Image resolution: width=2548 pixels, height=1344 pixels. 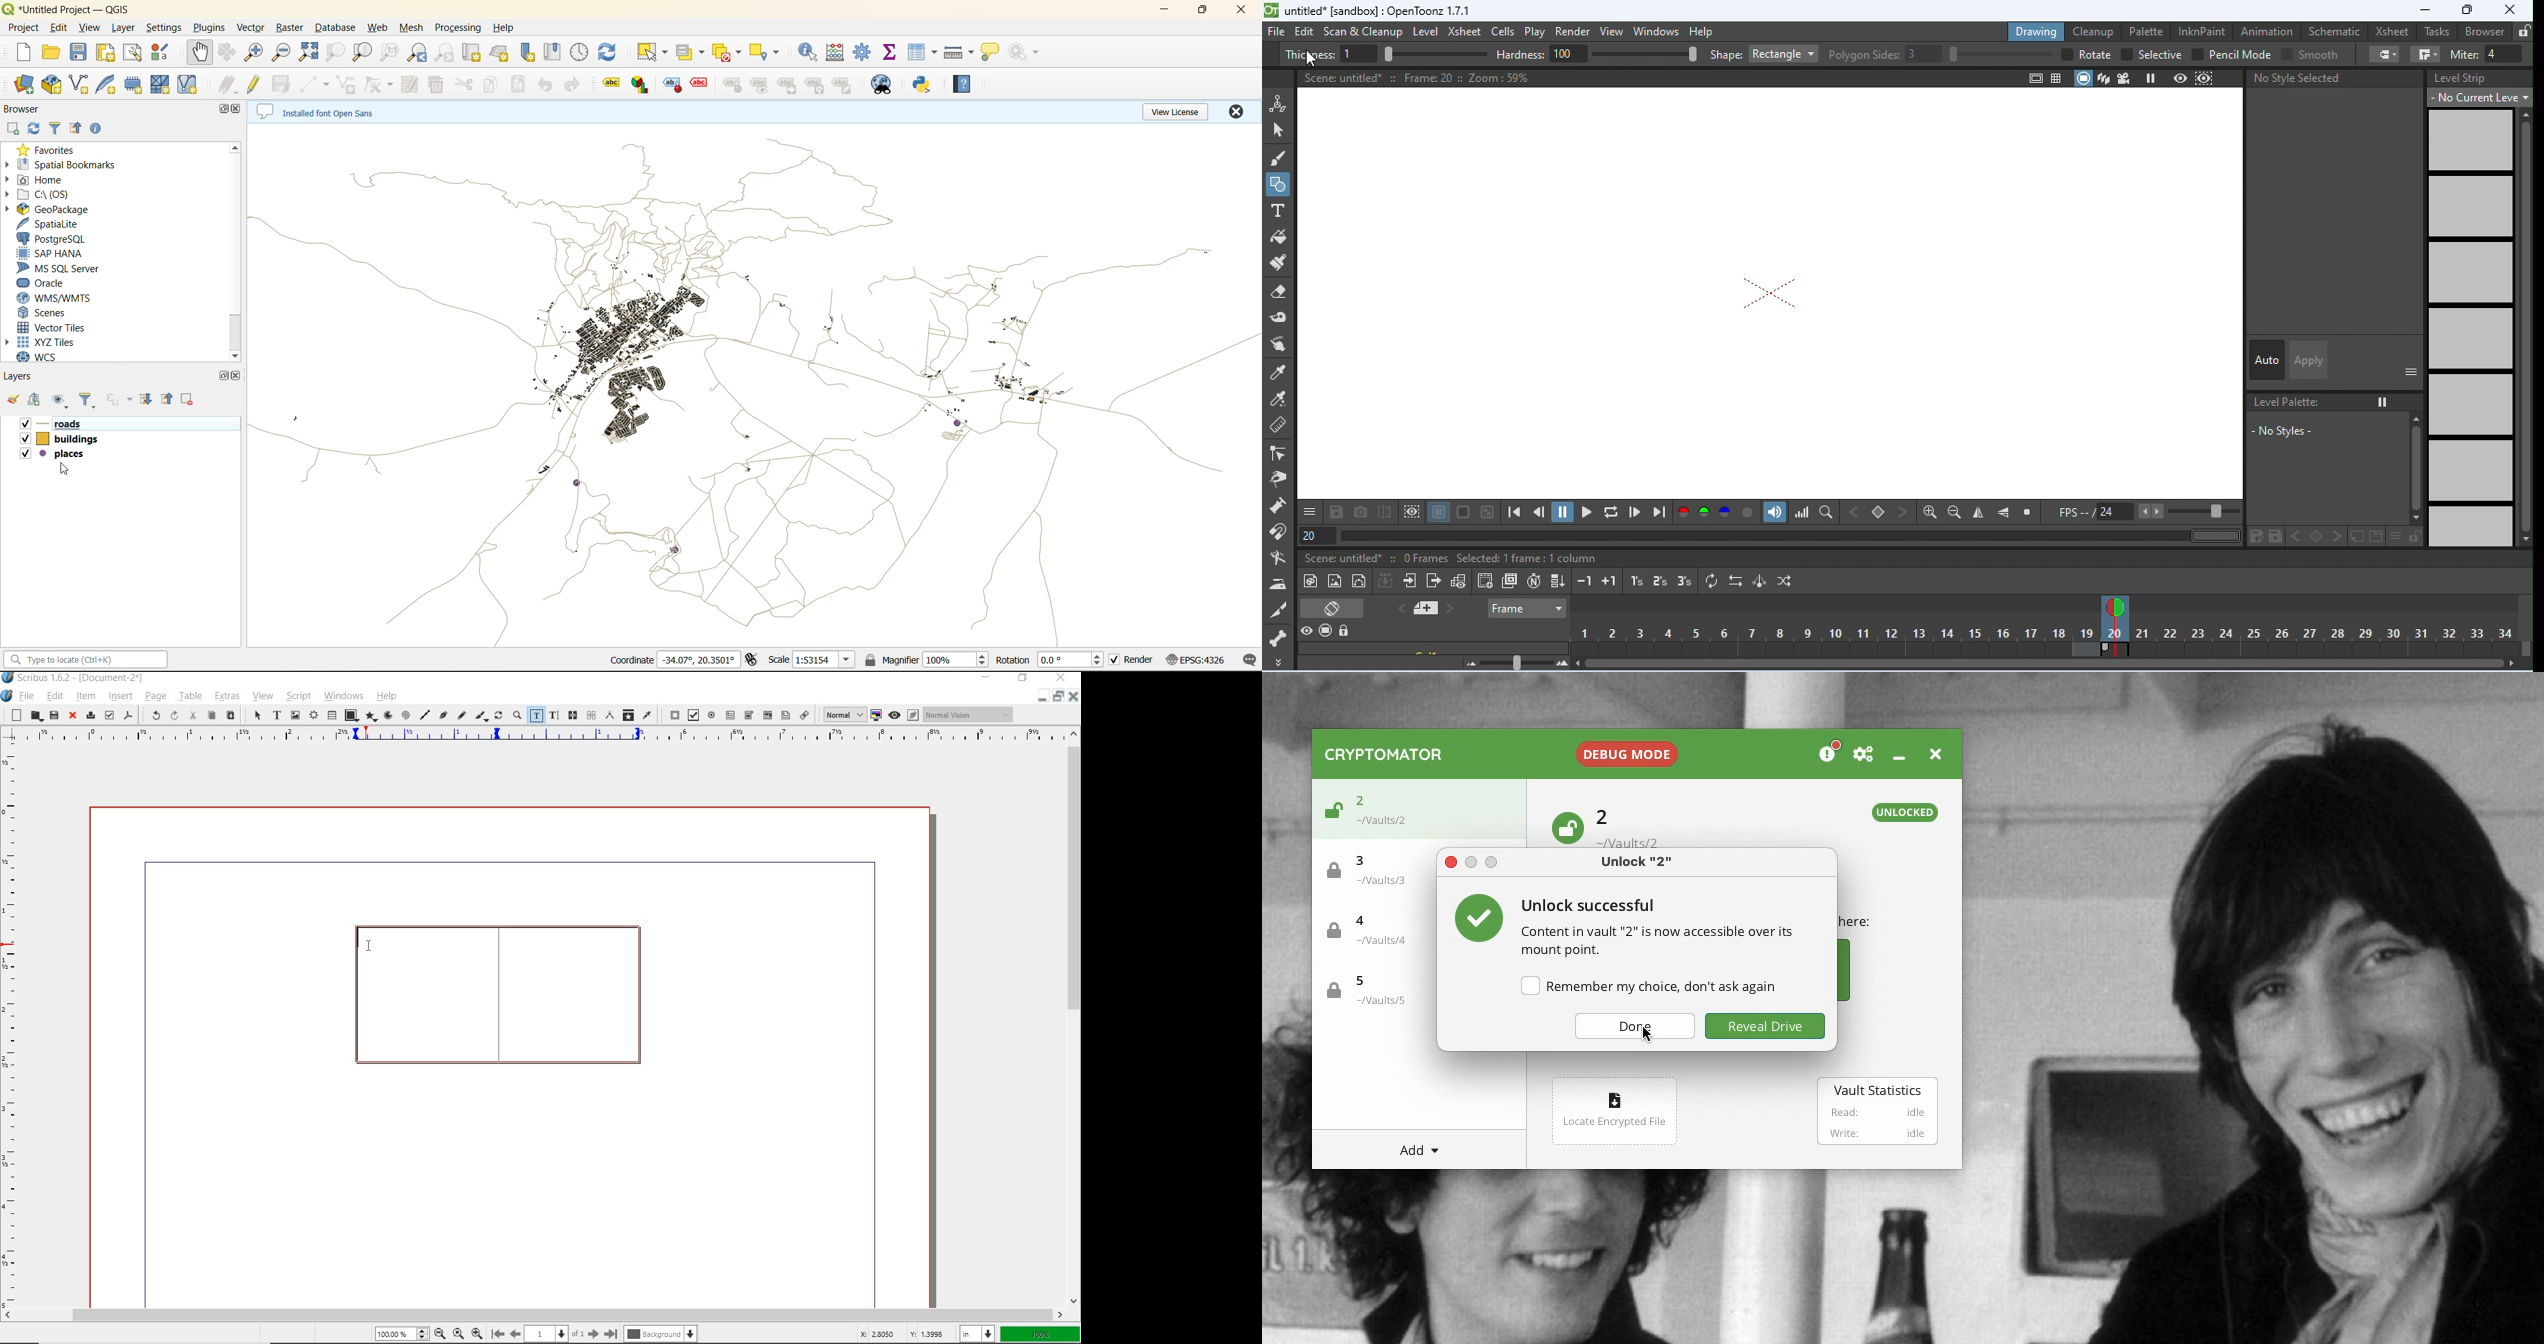 What do you see at coordinates (1611, 32) in the screenshot?
I see `view` at bounding box center [1611, 32].